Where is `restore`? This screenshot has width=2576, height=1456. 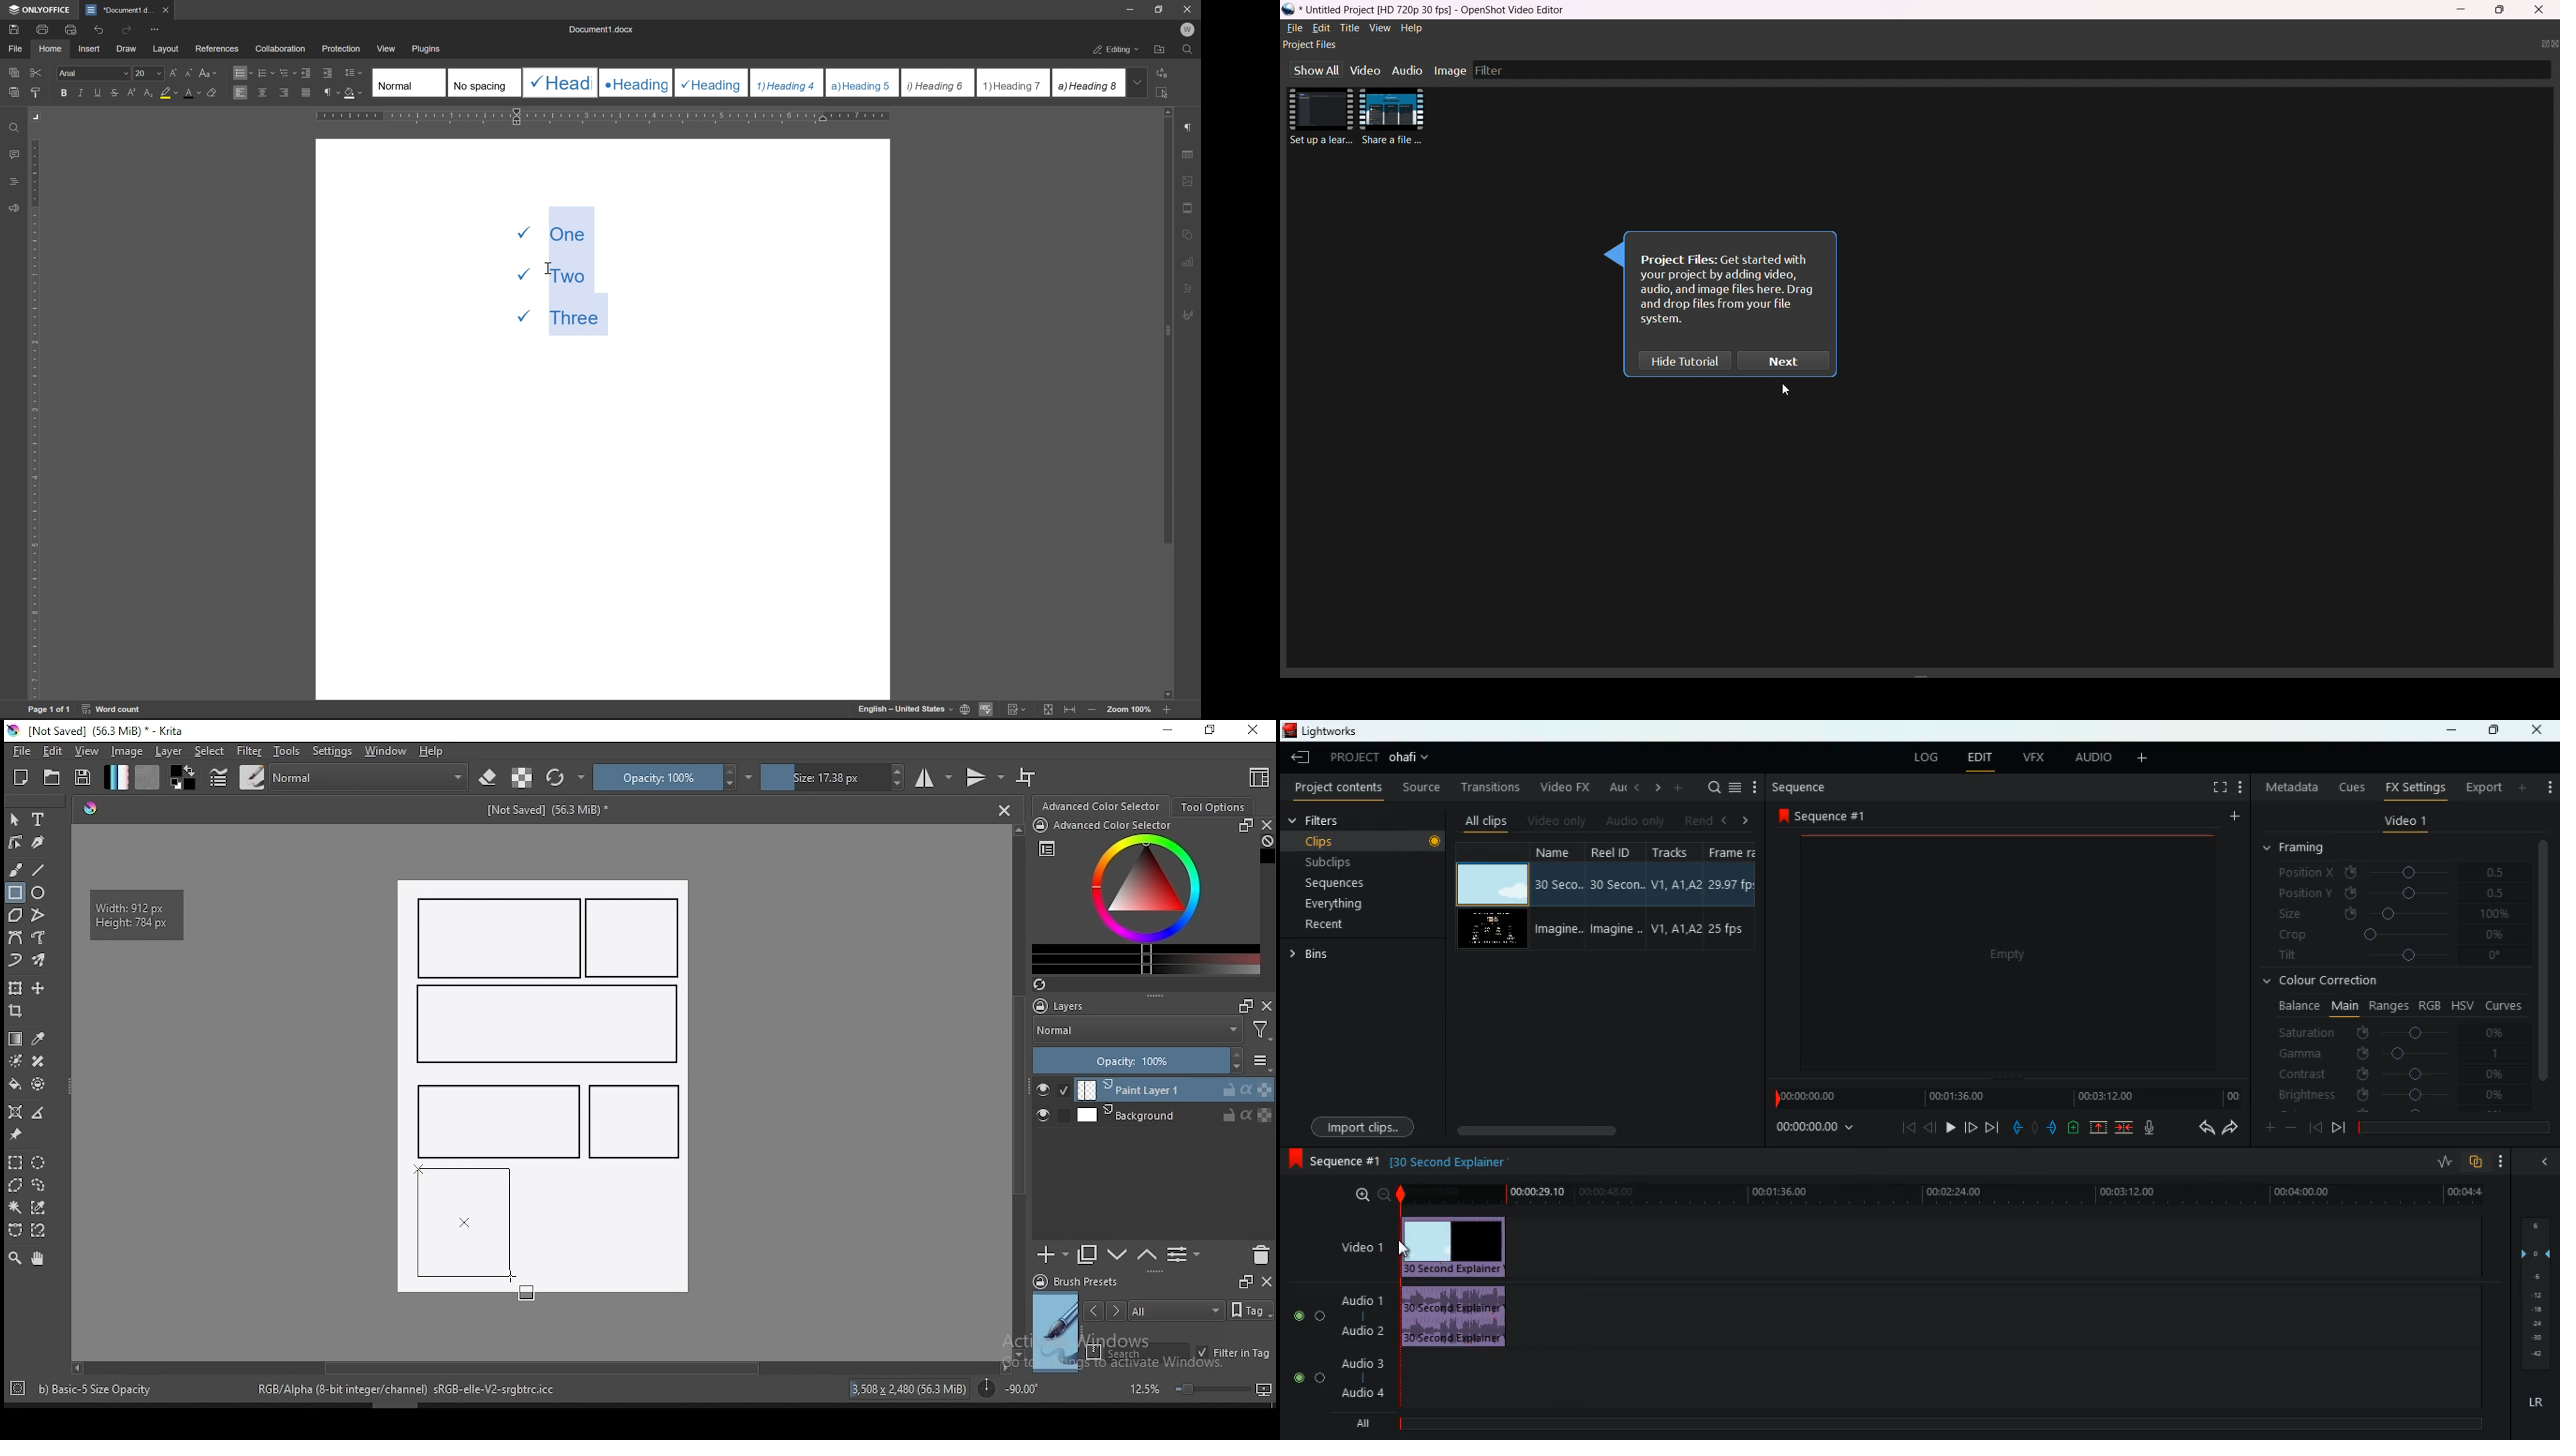 restore is located at coordinates (1214, 731).